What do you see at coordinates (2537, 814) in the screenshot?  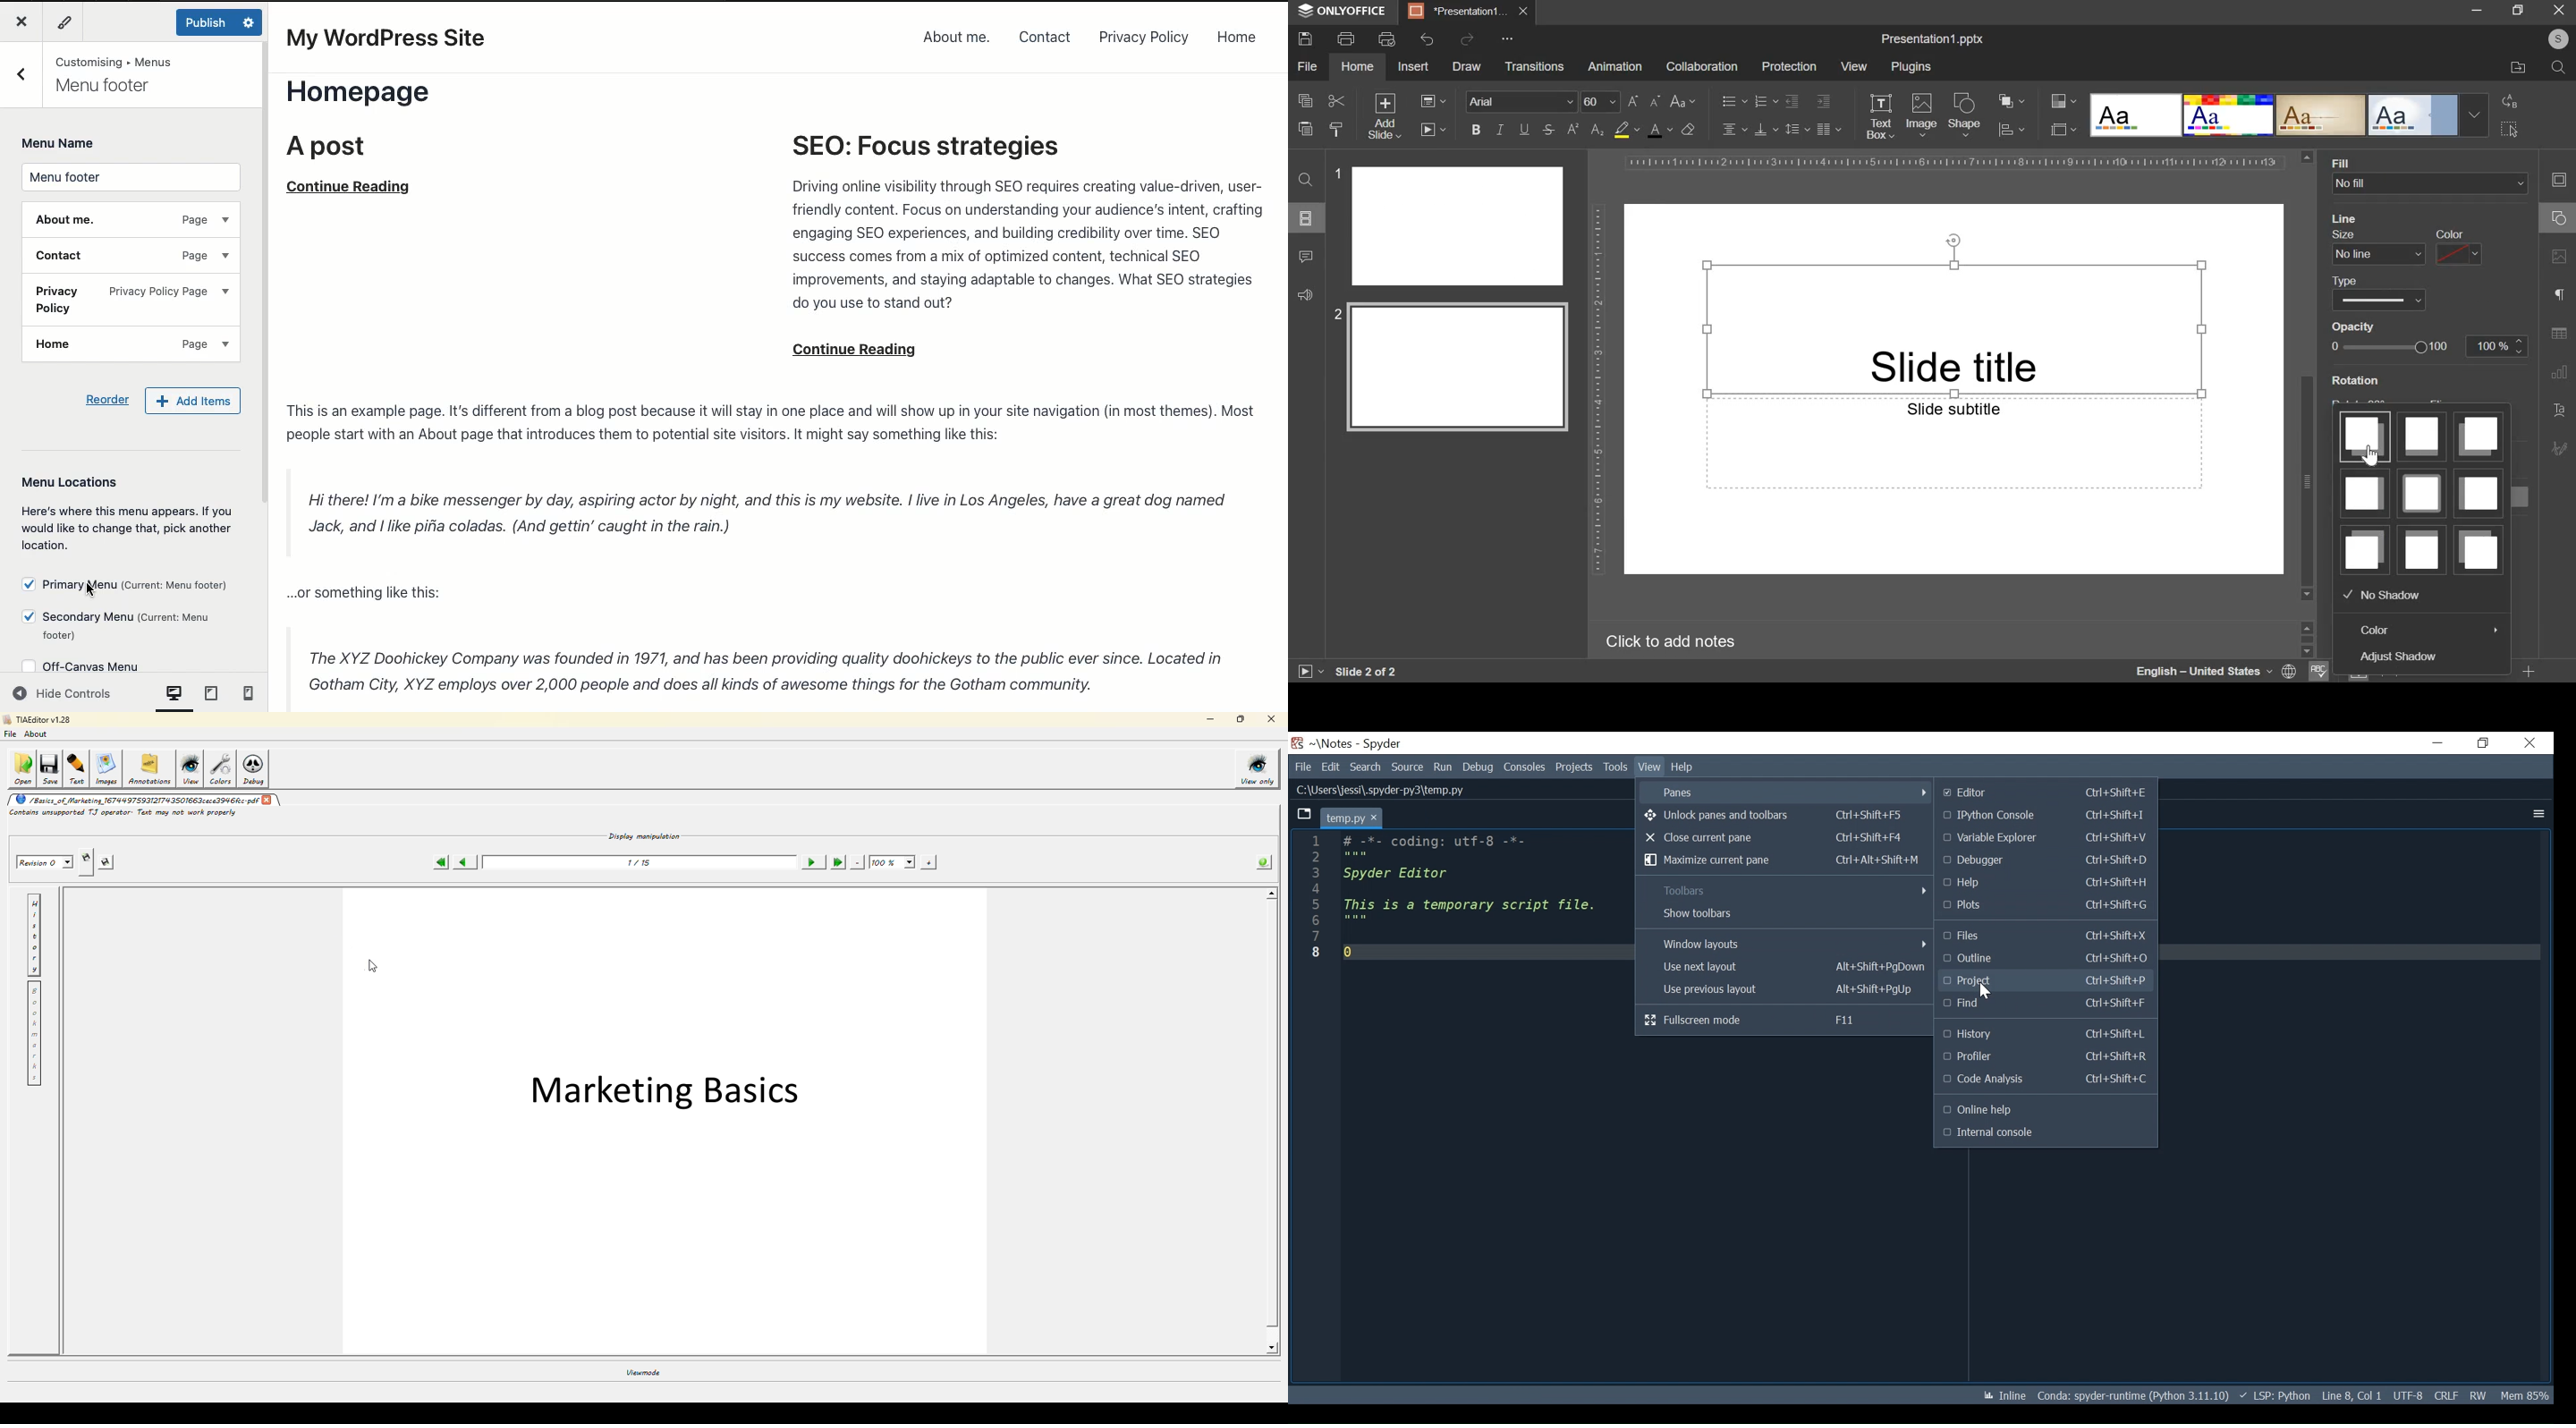 I see `More Options` at bounding box center [2537, 814].